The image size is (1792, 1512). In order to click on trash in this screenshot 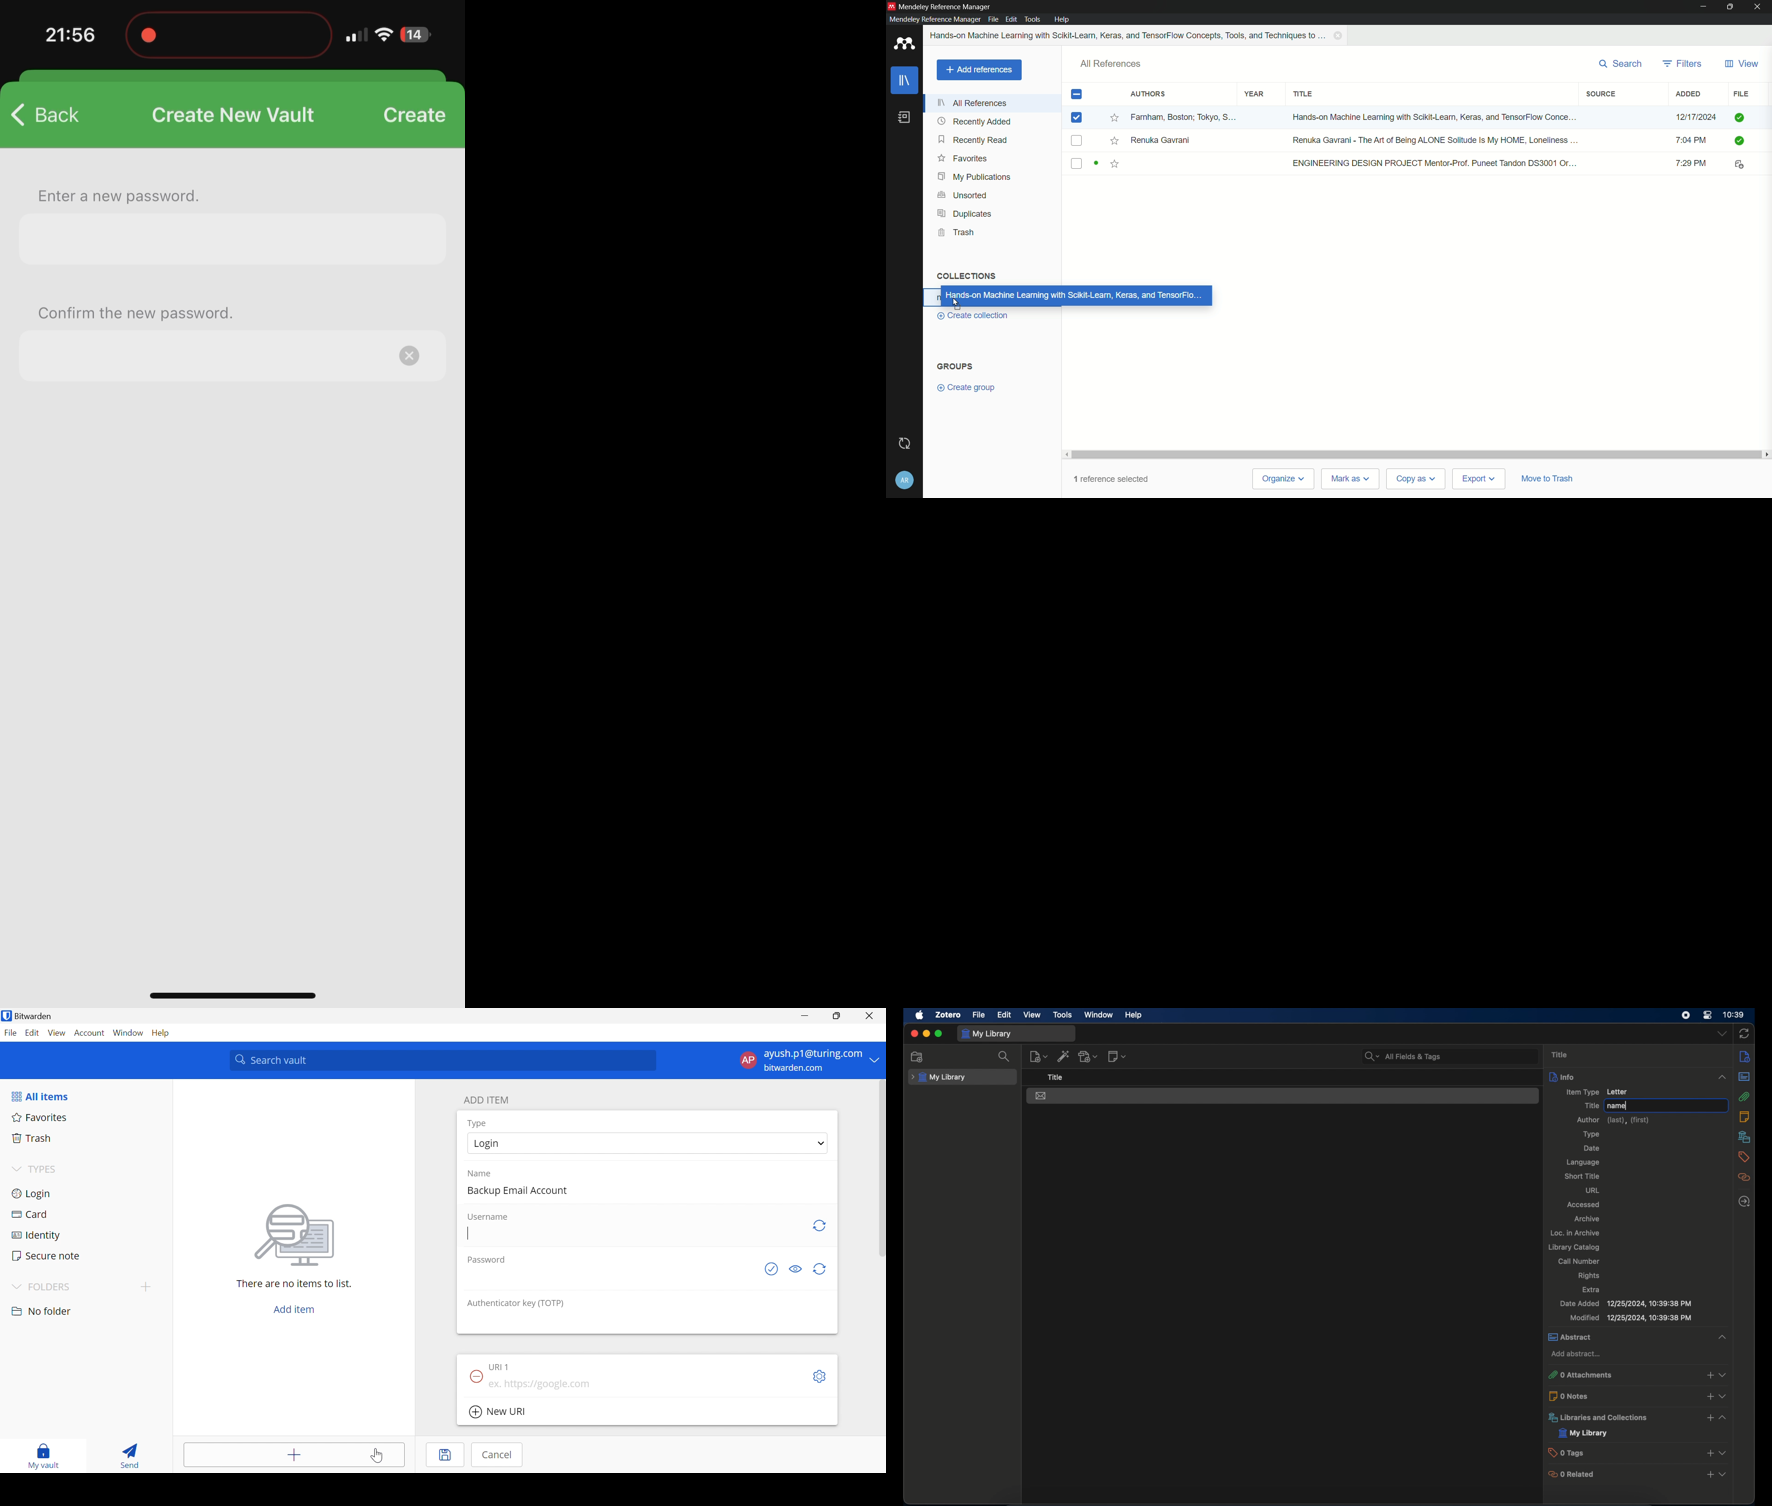, I will do `click(957, 233)`.